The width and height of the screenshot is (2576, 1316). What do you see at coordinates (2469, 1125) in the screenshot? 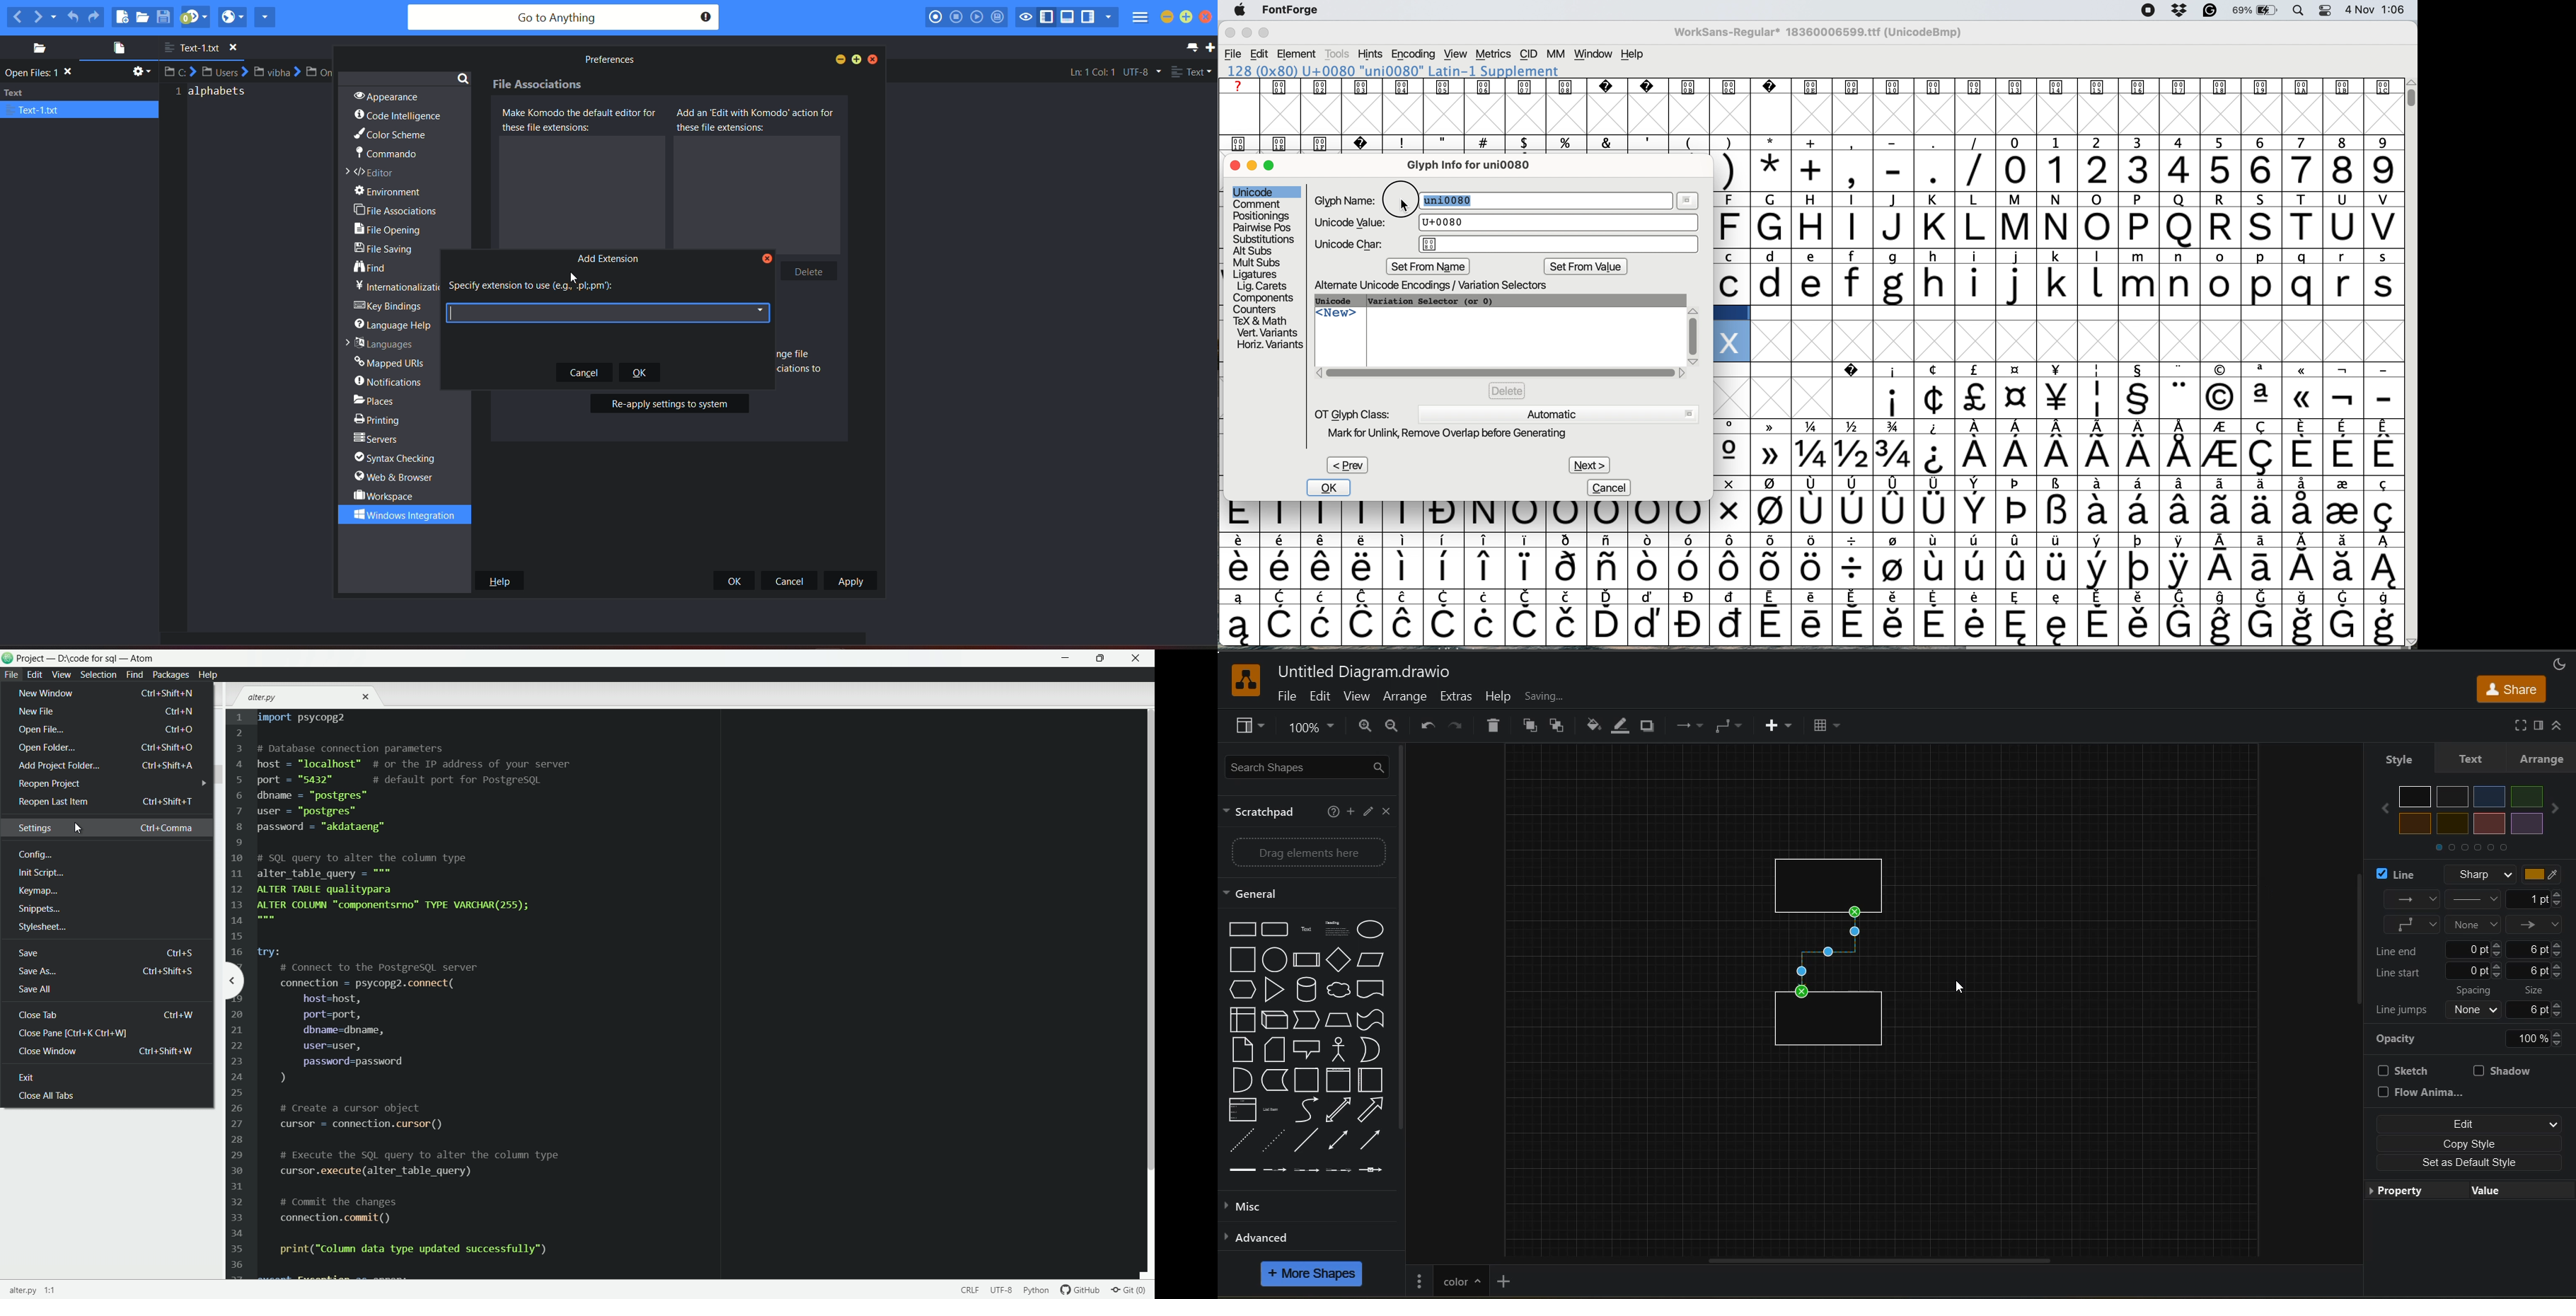
I see `edit` at bounding box center [2469, 1125].